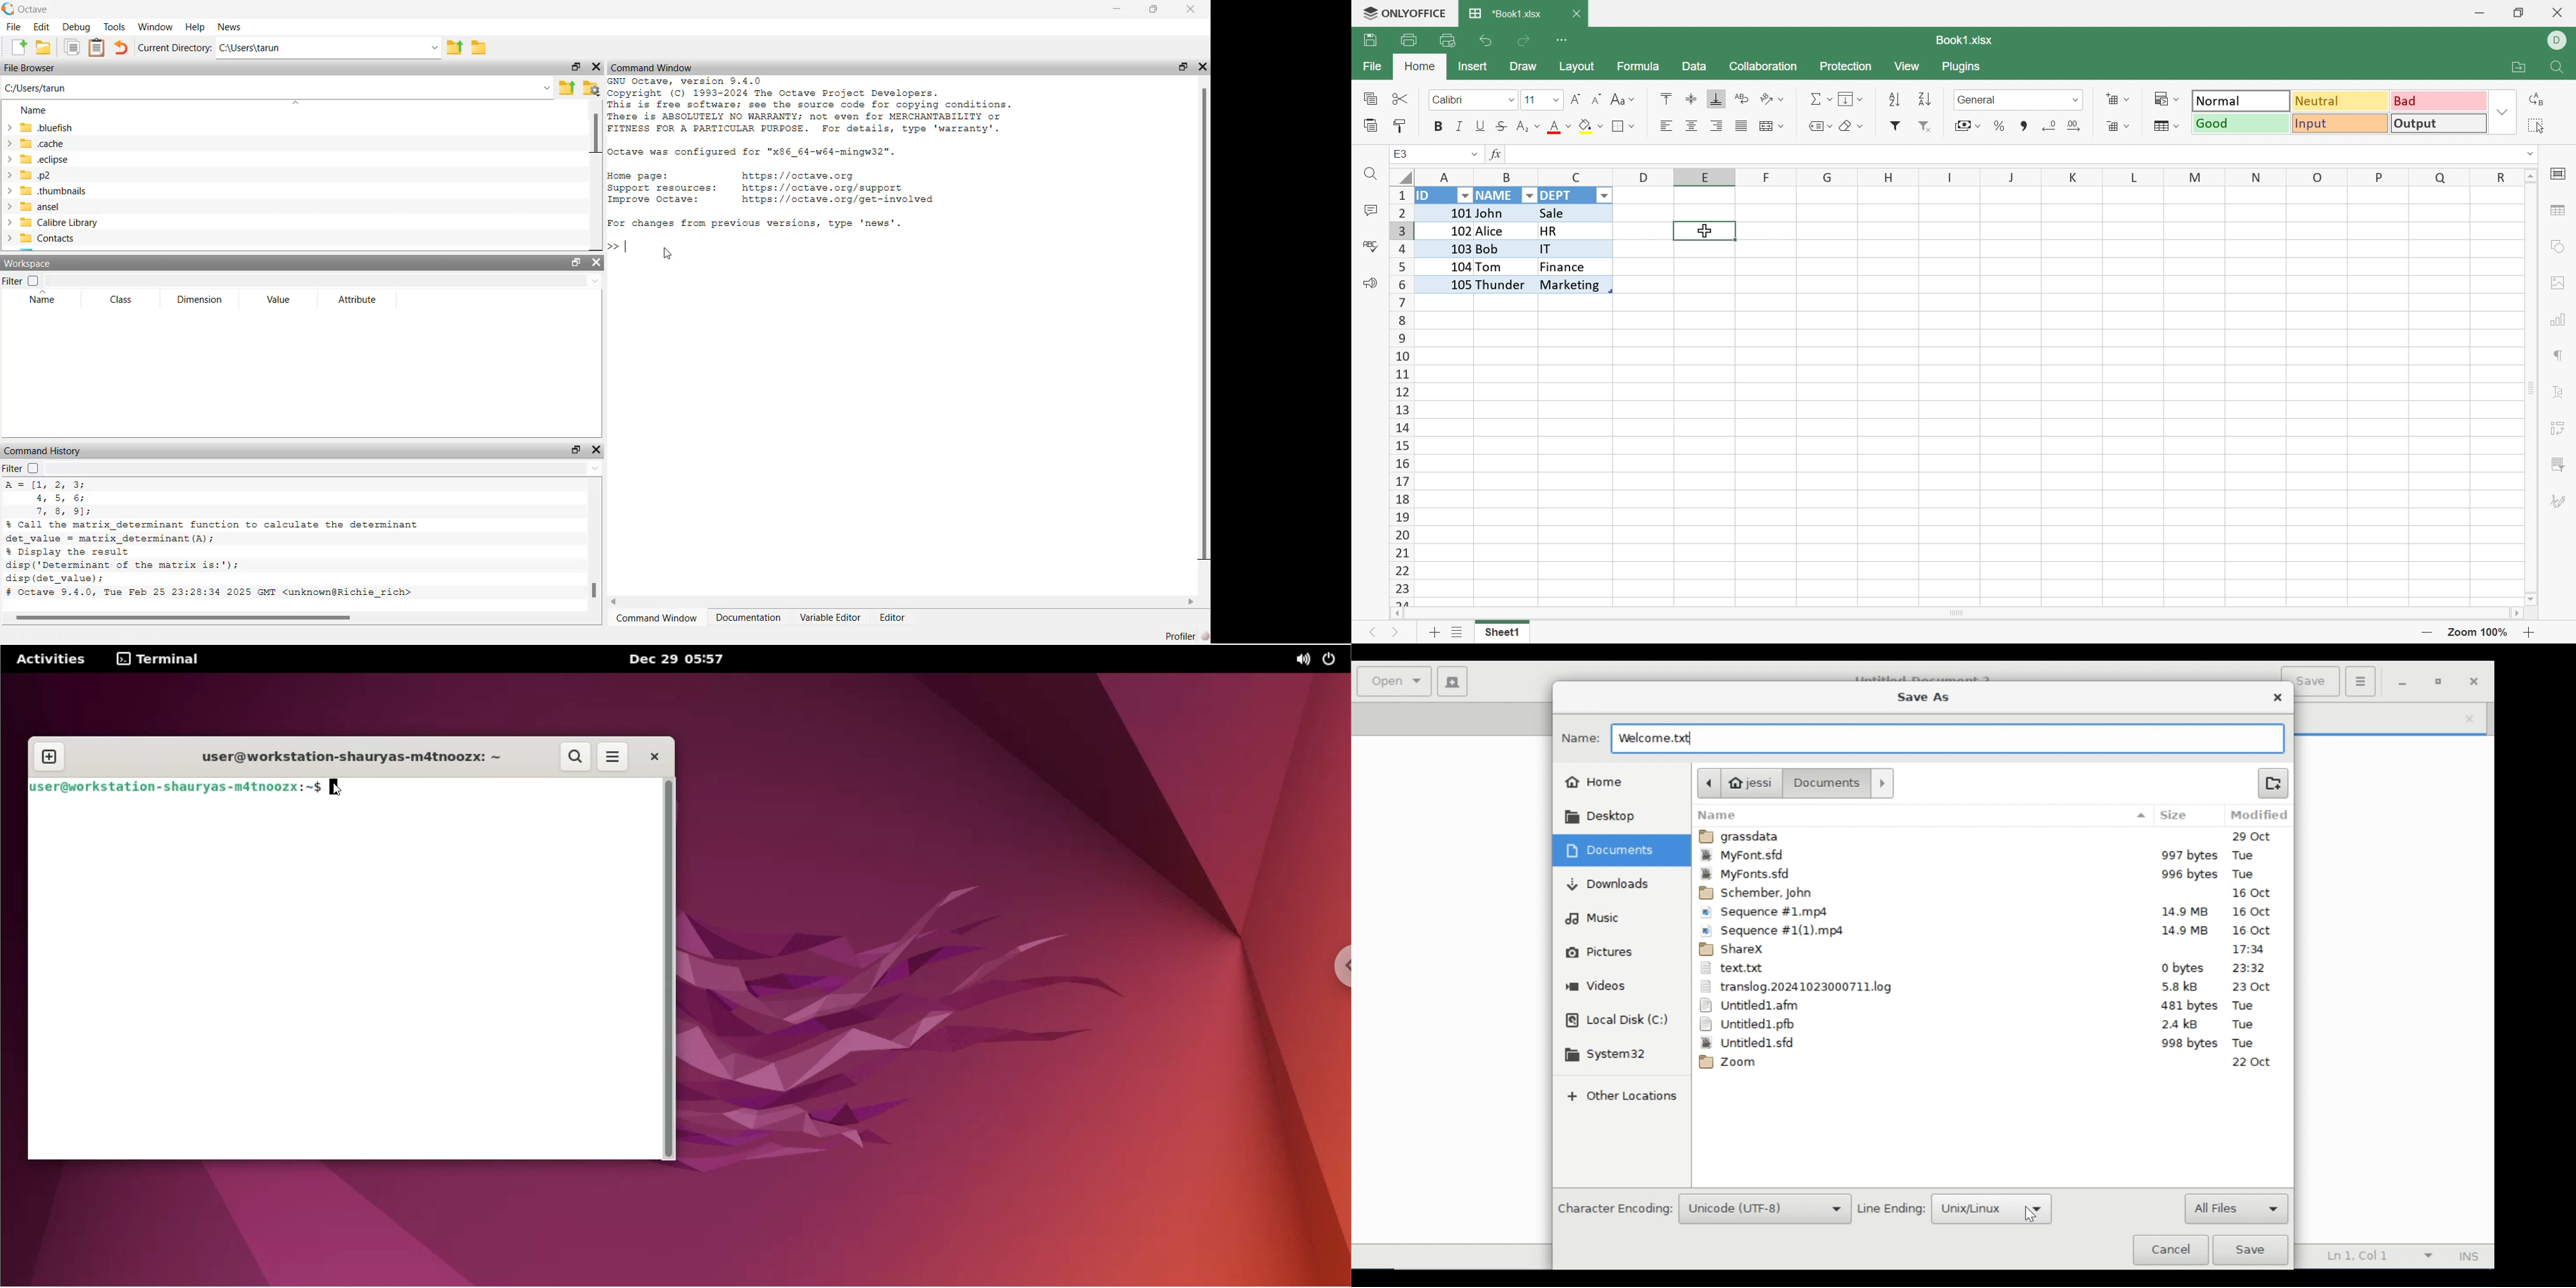  I want to click on off, so click(35, 281).